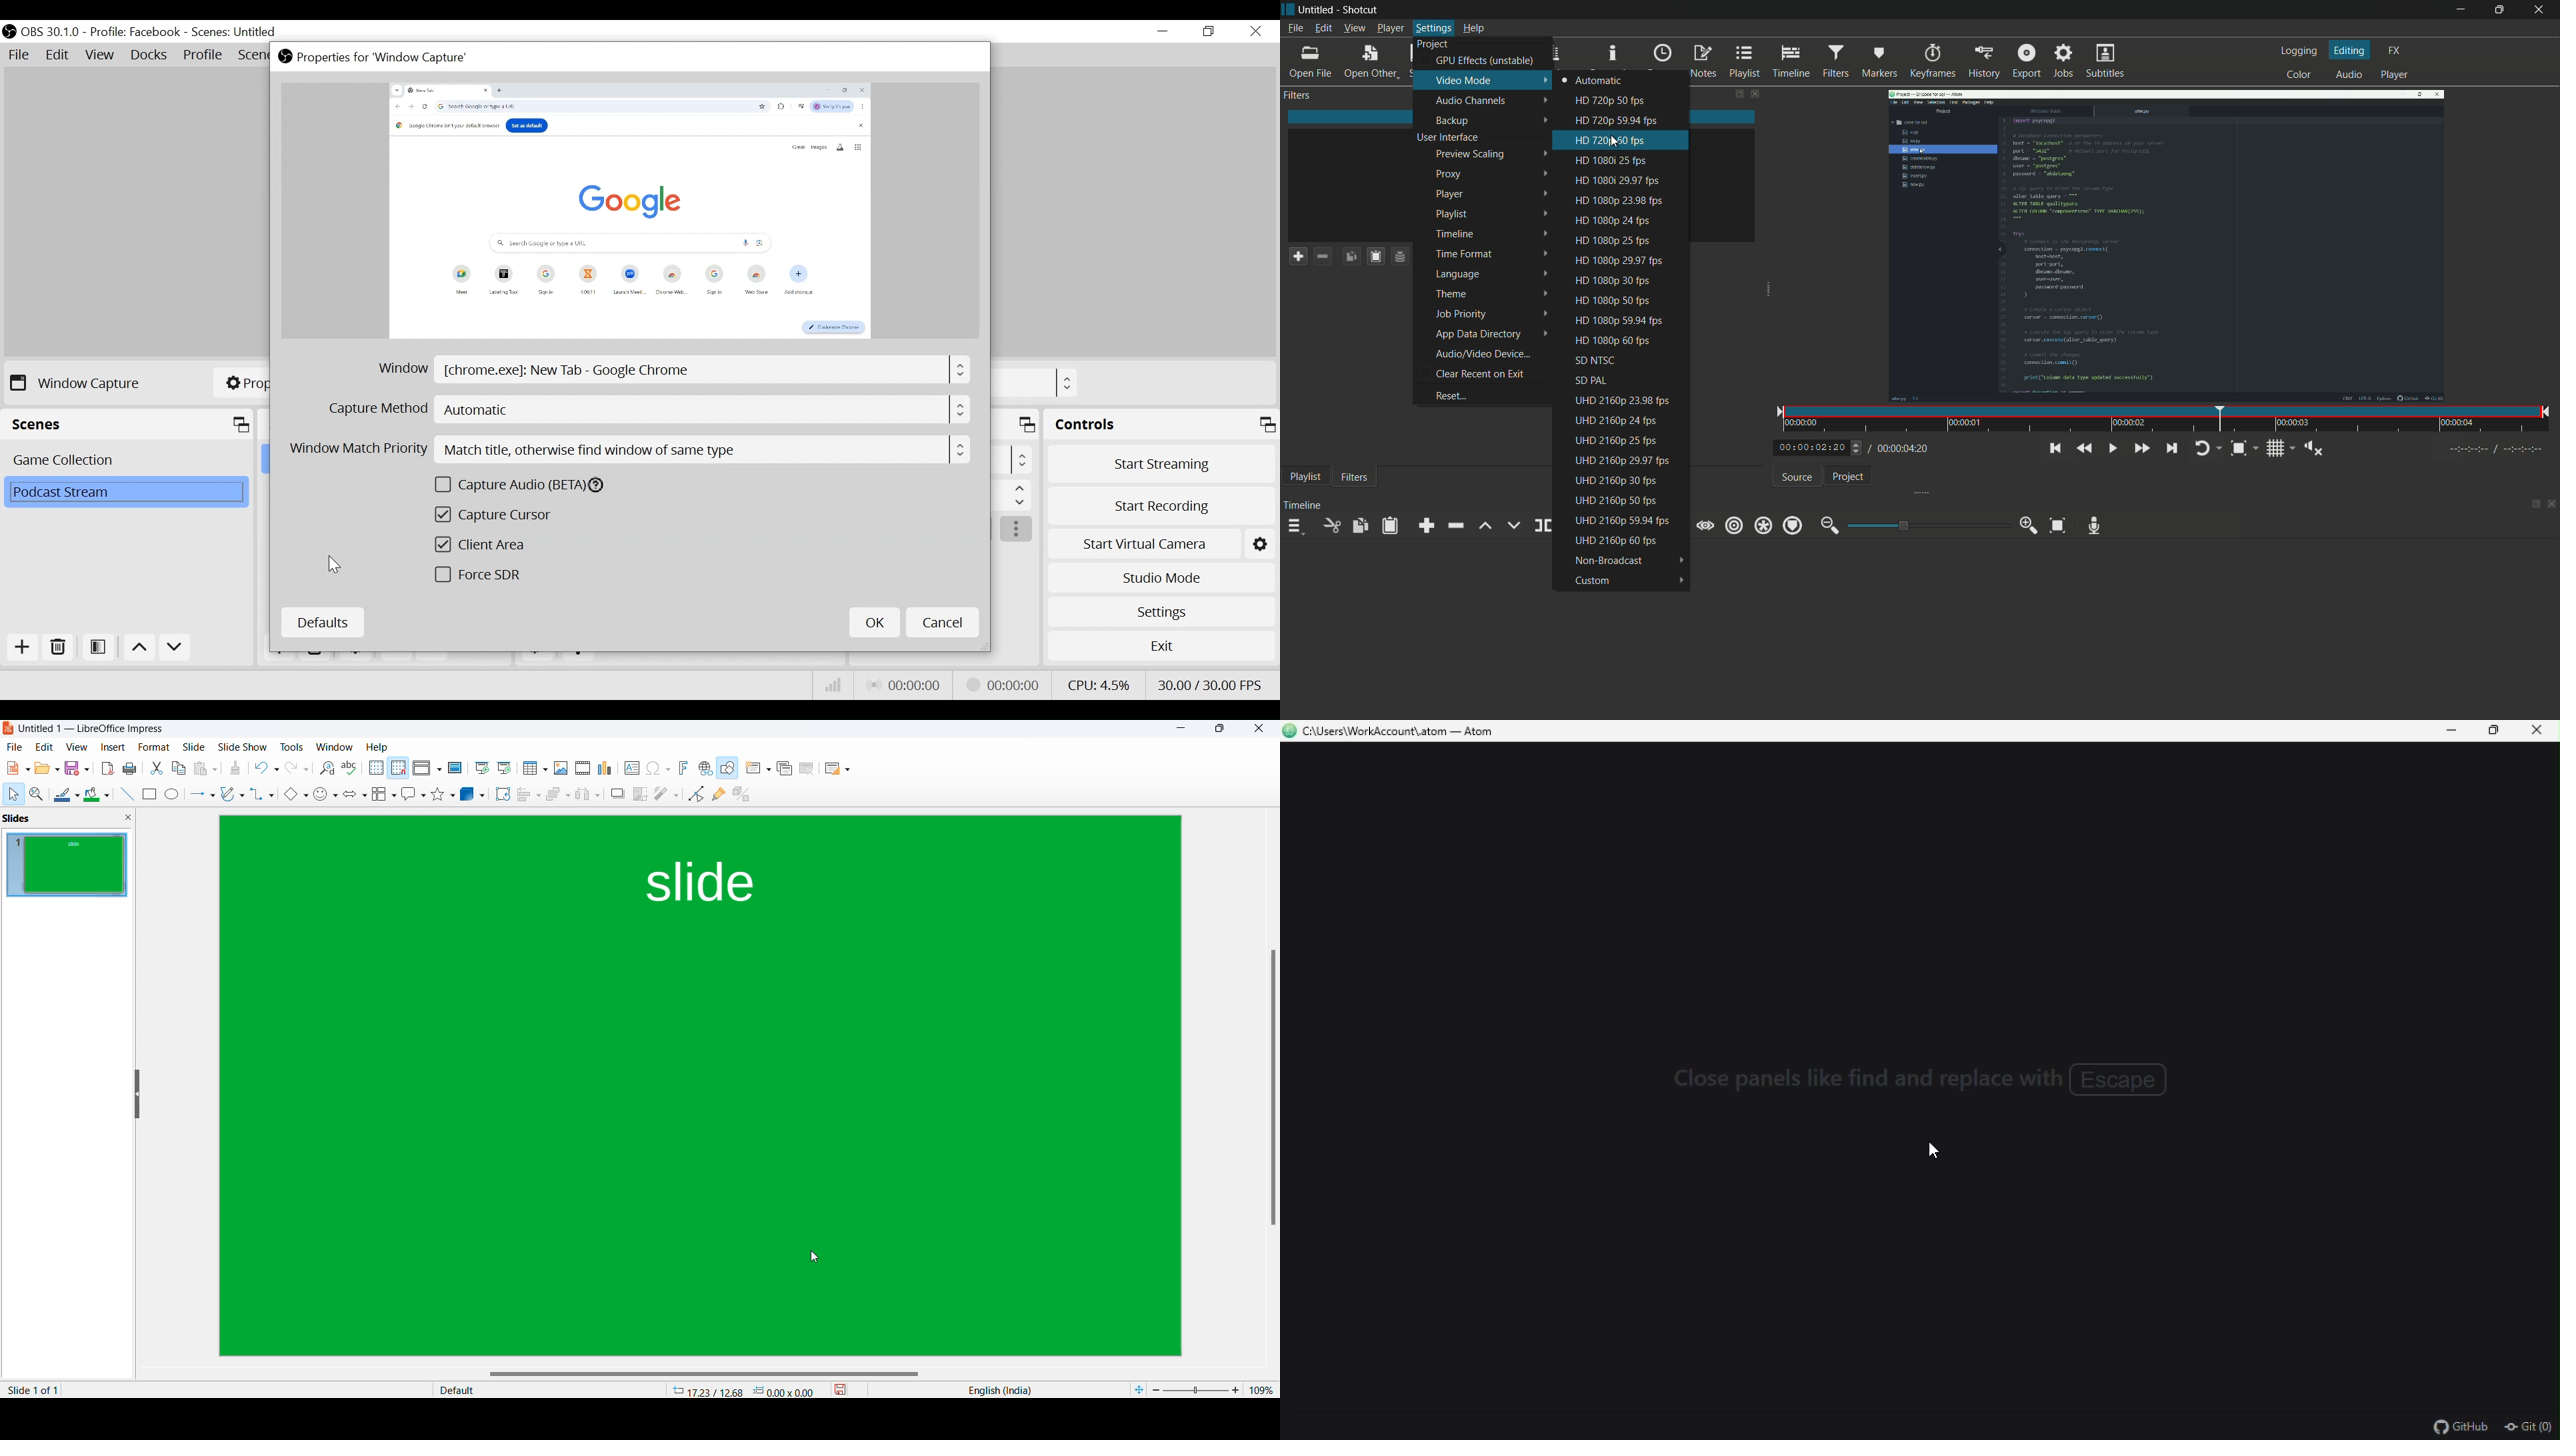  I want to click on shapes, so click(445, 794).